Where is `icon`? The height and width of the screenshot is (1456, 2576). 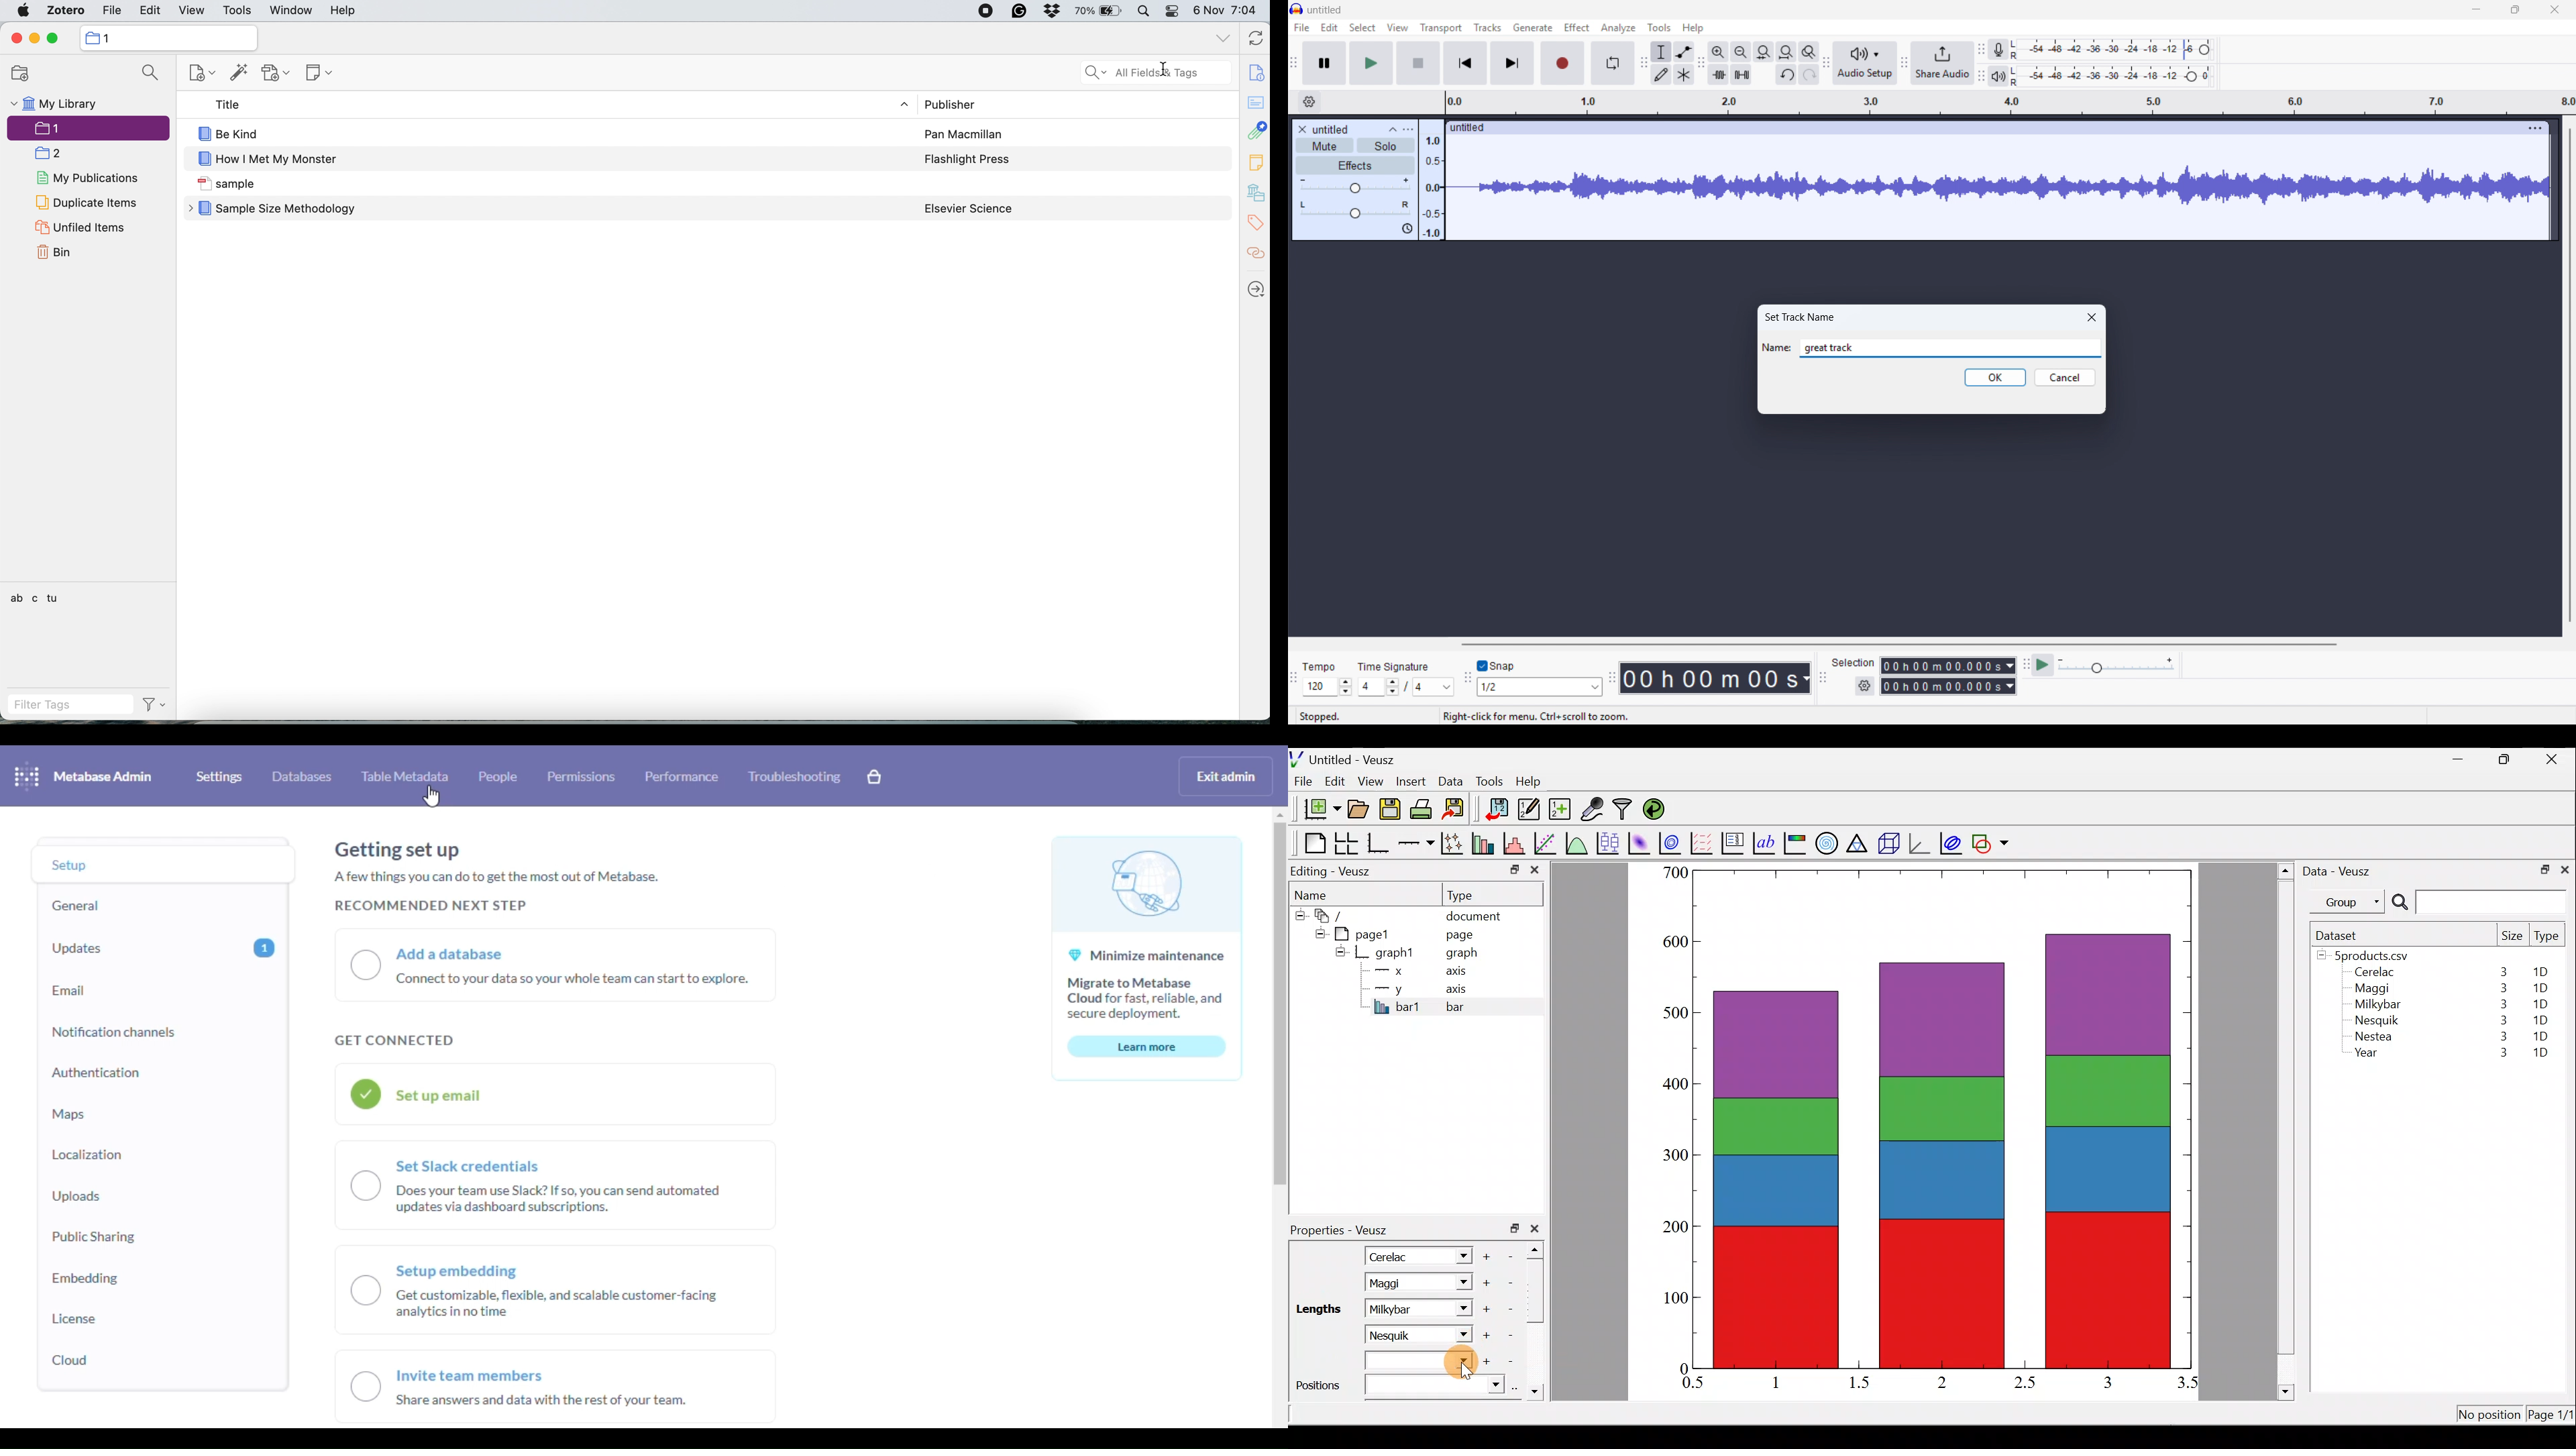
icon is located at coordinates (205, 209).